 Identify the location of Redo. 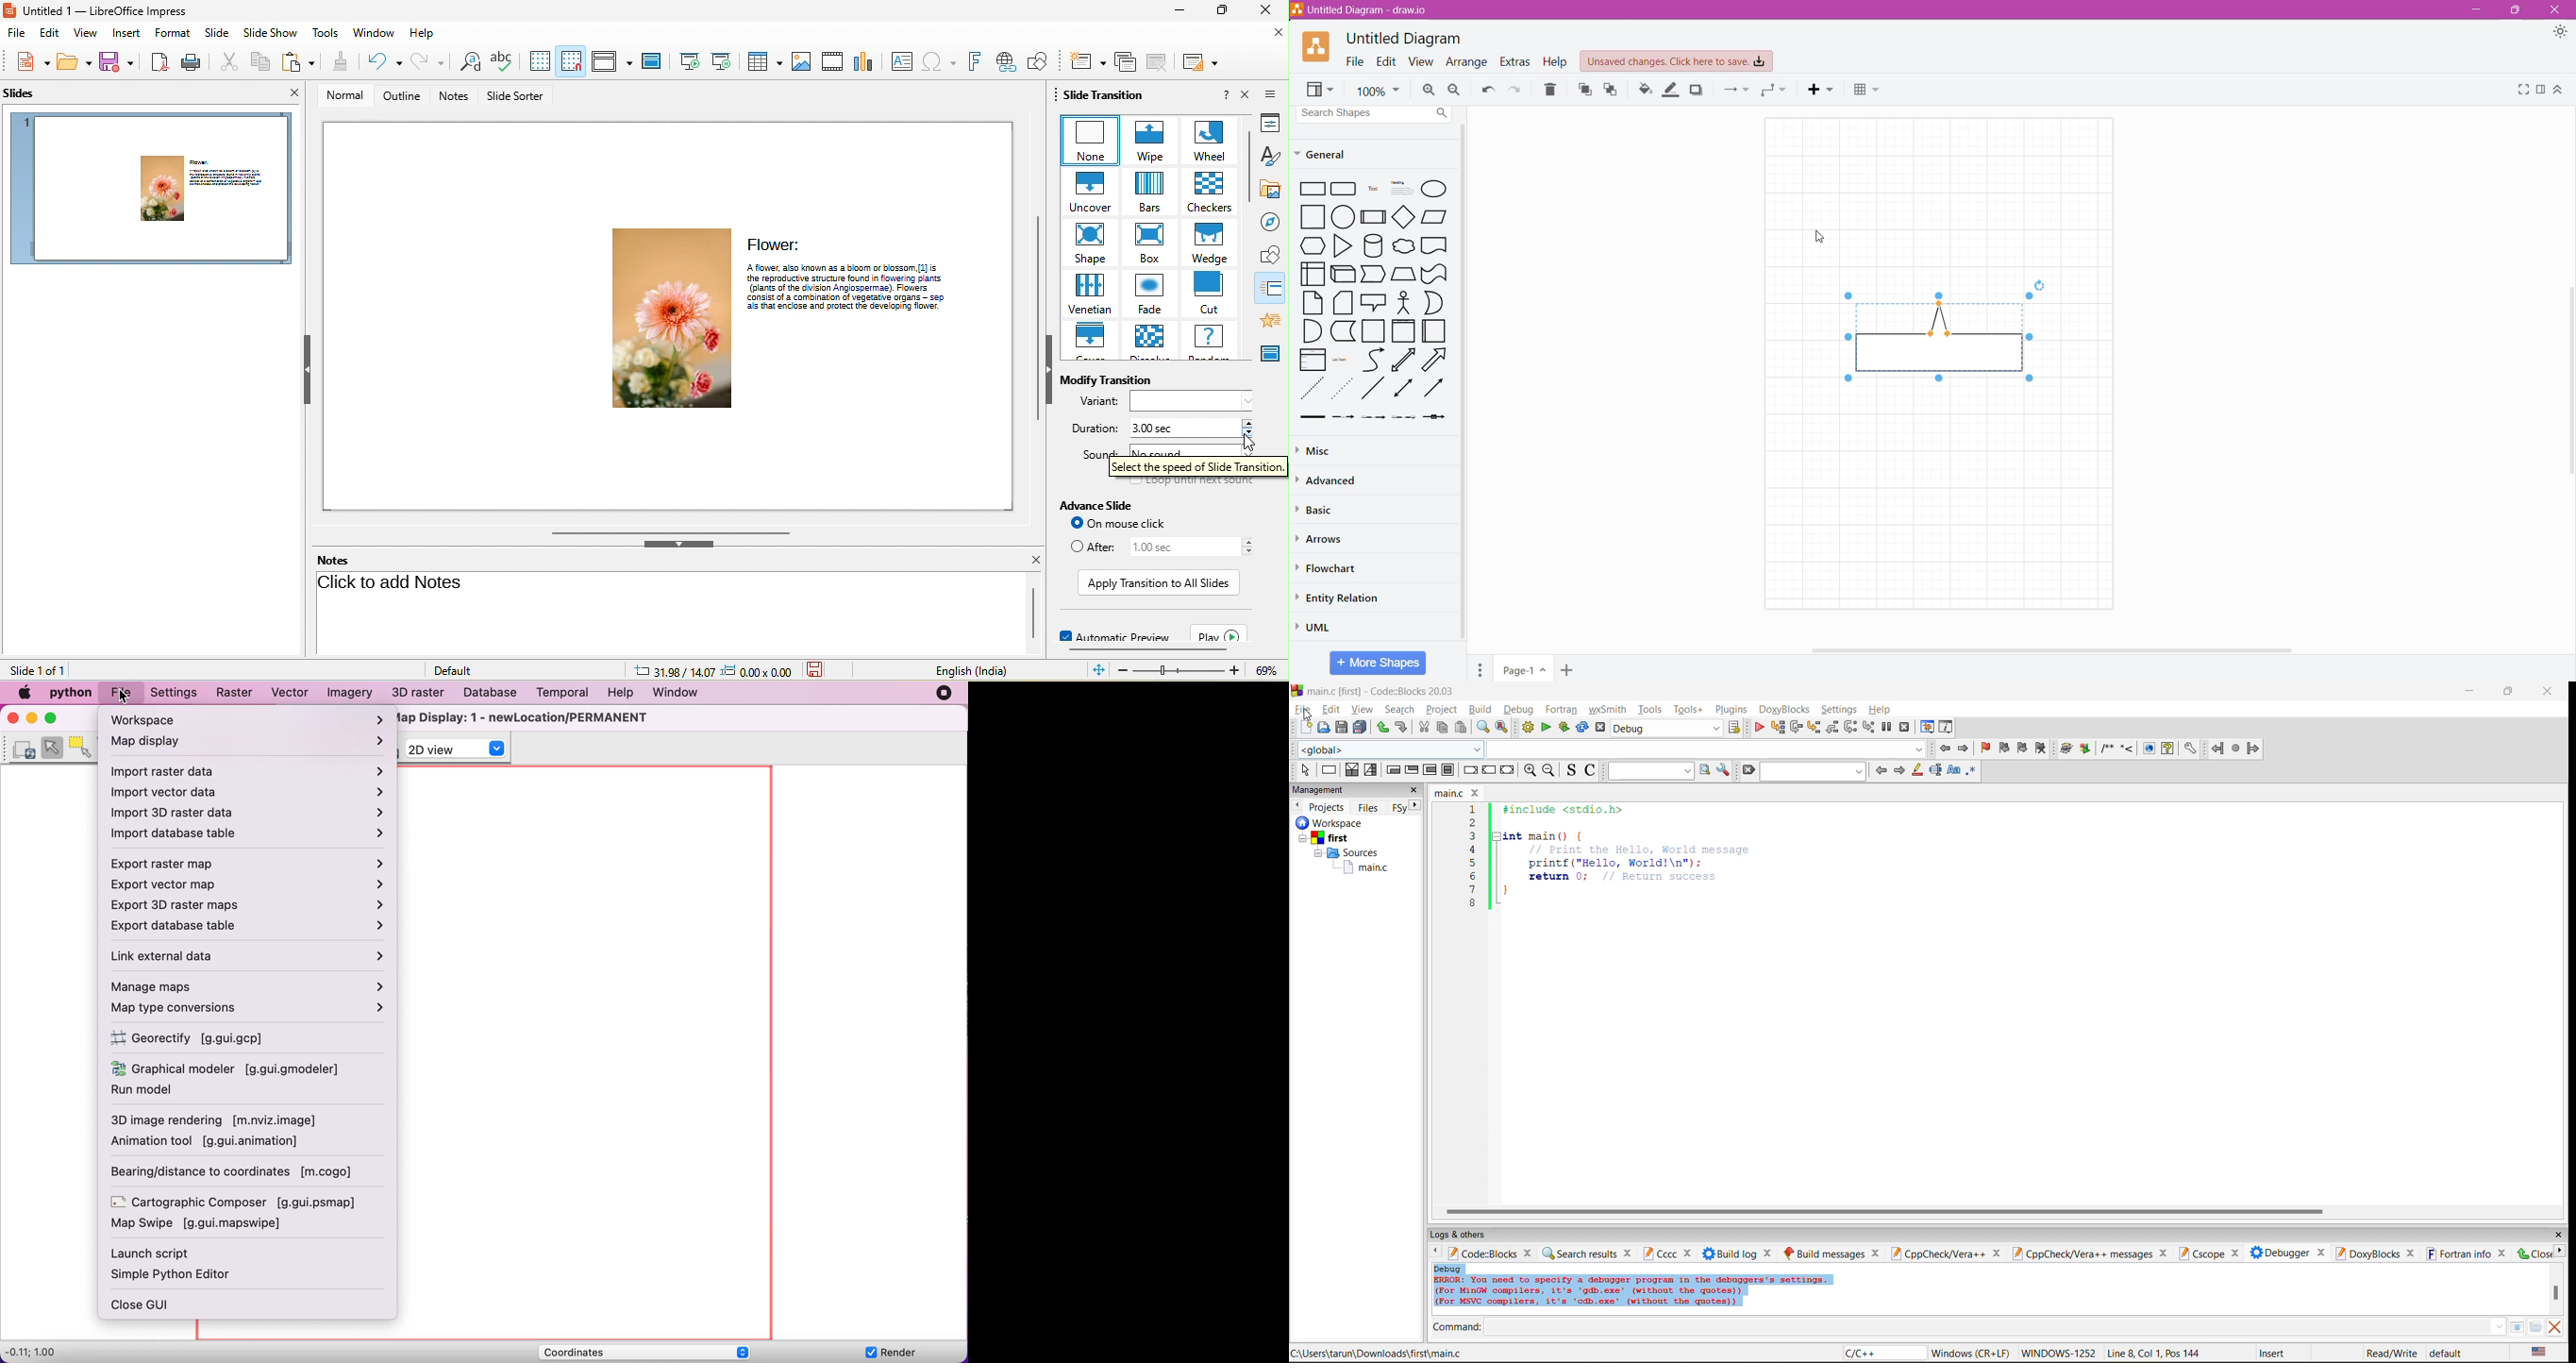
(1517, 89).